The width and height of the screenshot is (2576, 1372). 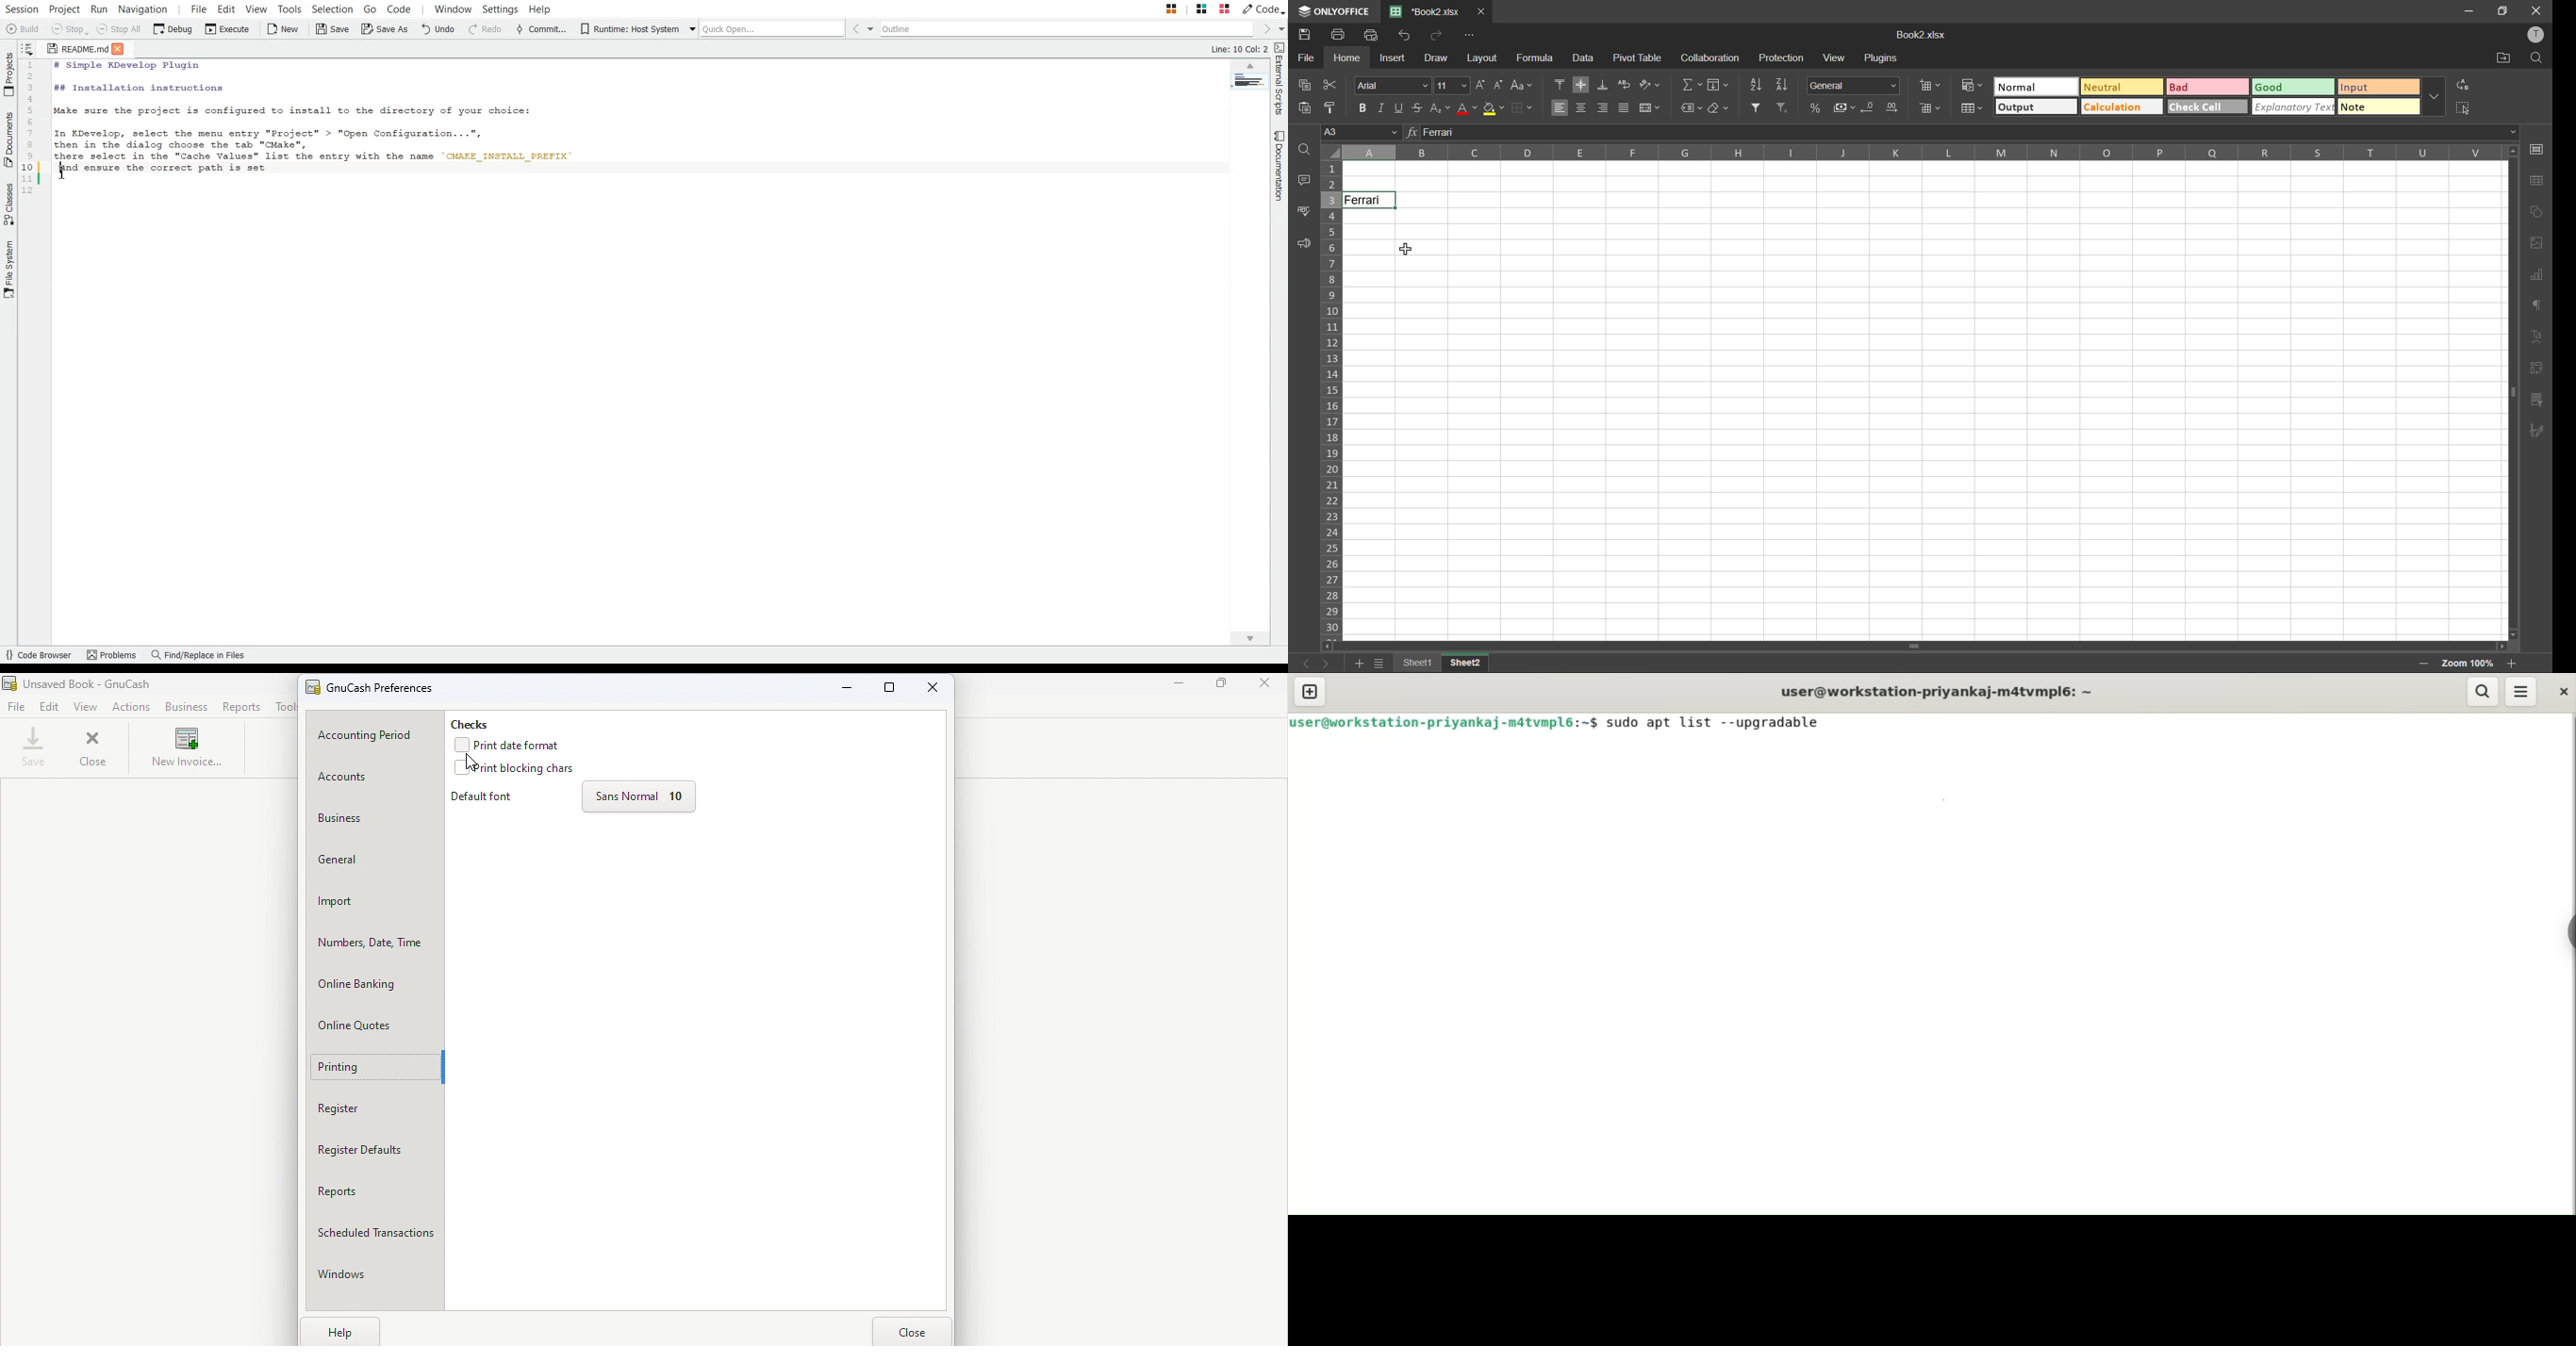 What do you see at coordinates (1370, 200) in the screenshot?
I see `Ferrari` at bounding box center [1370, 200].